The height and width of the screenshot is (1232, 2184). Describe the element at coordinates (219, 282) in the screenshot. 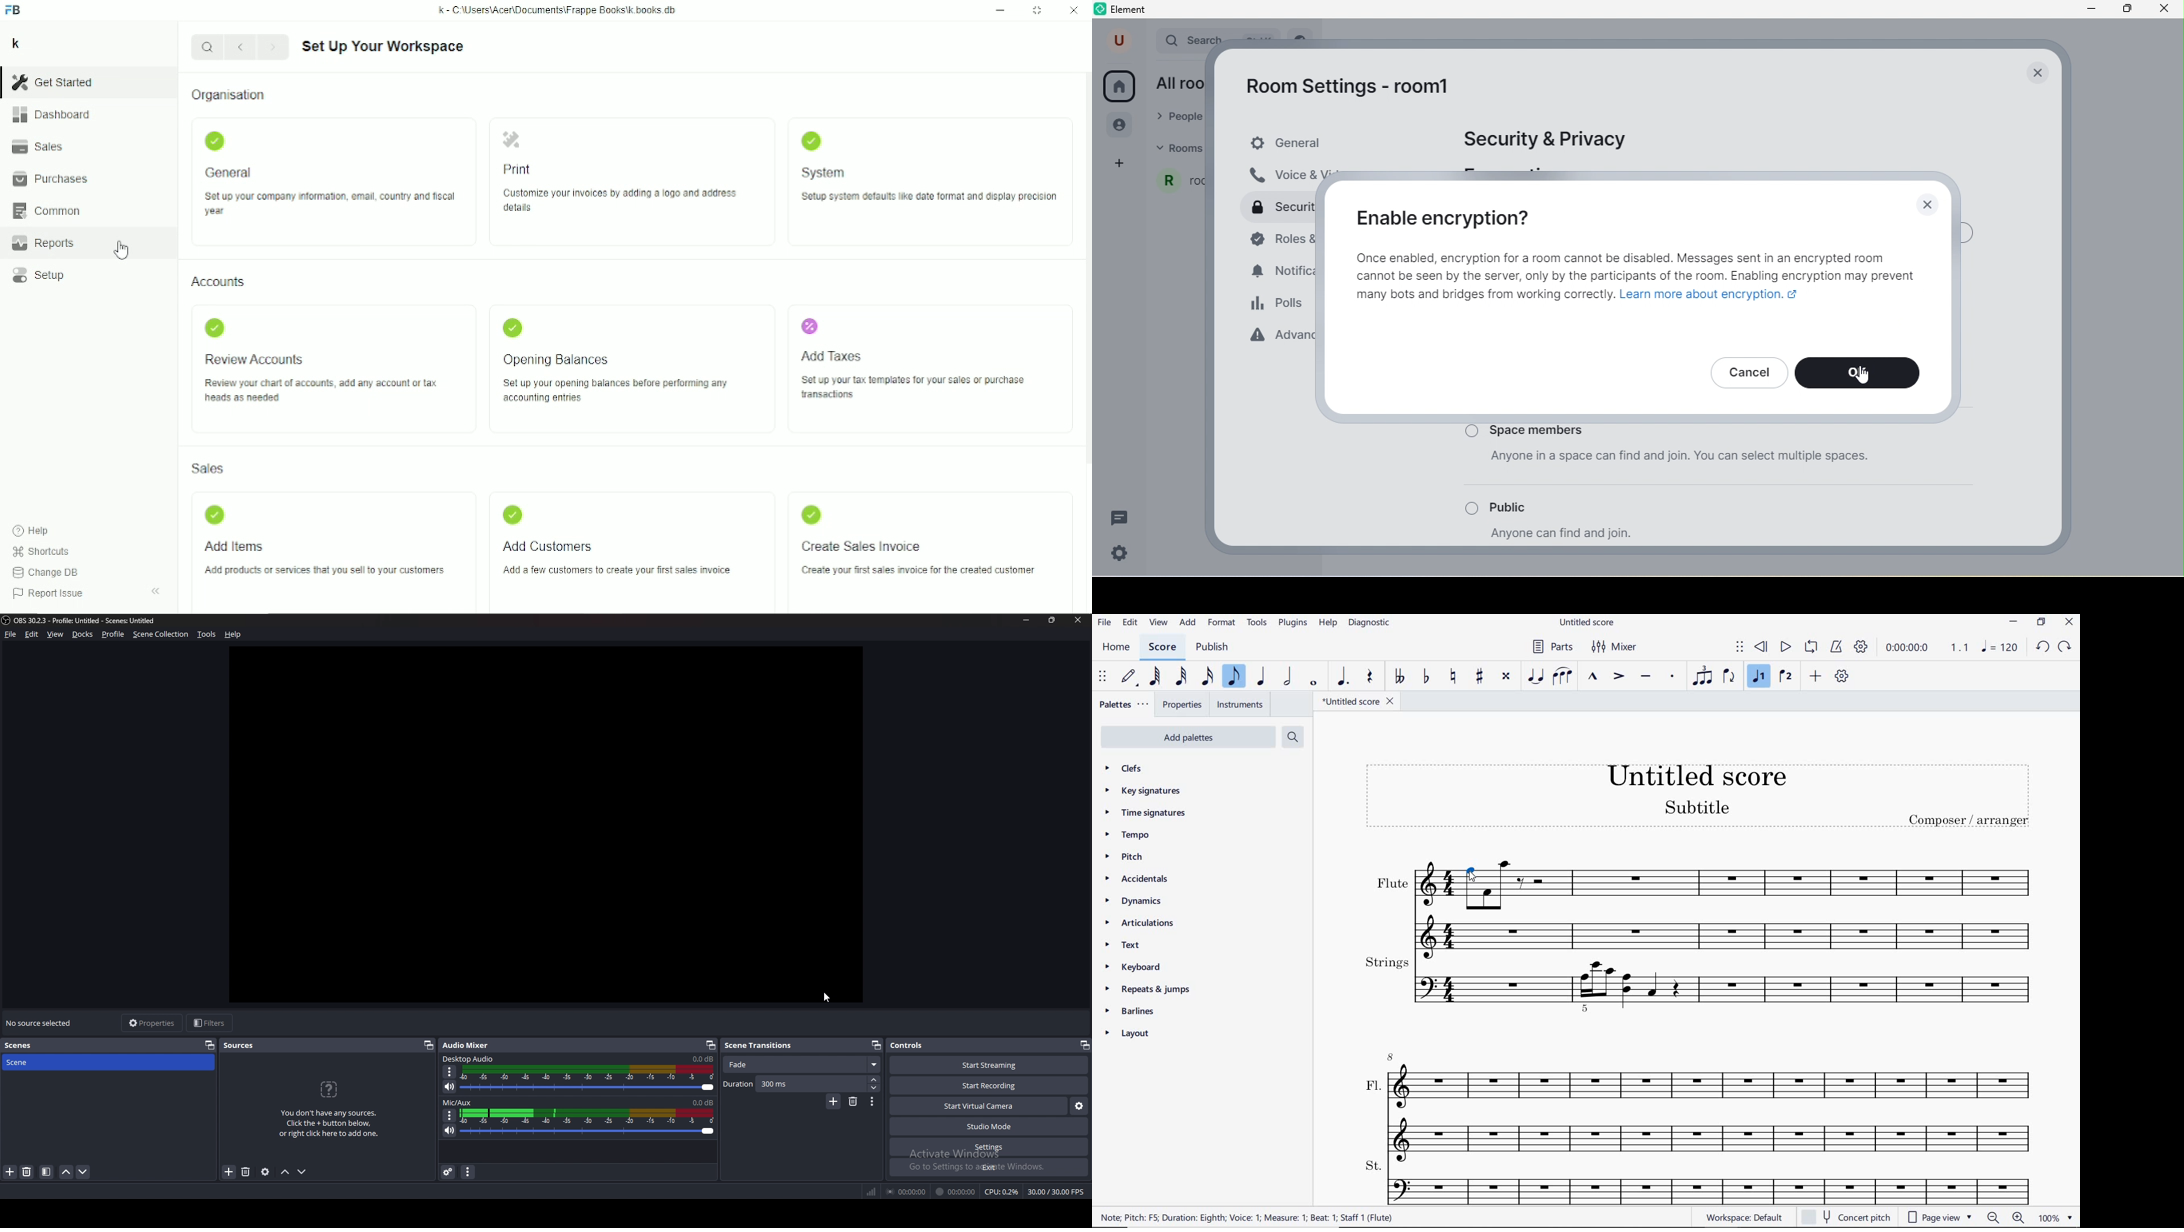

I see `Accounts` at that location.